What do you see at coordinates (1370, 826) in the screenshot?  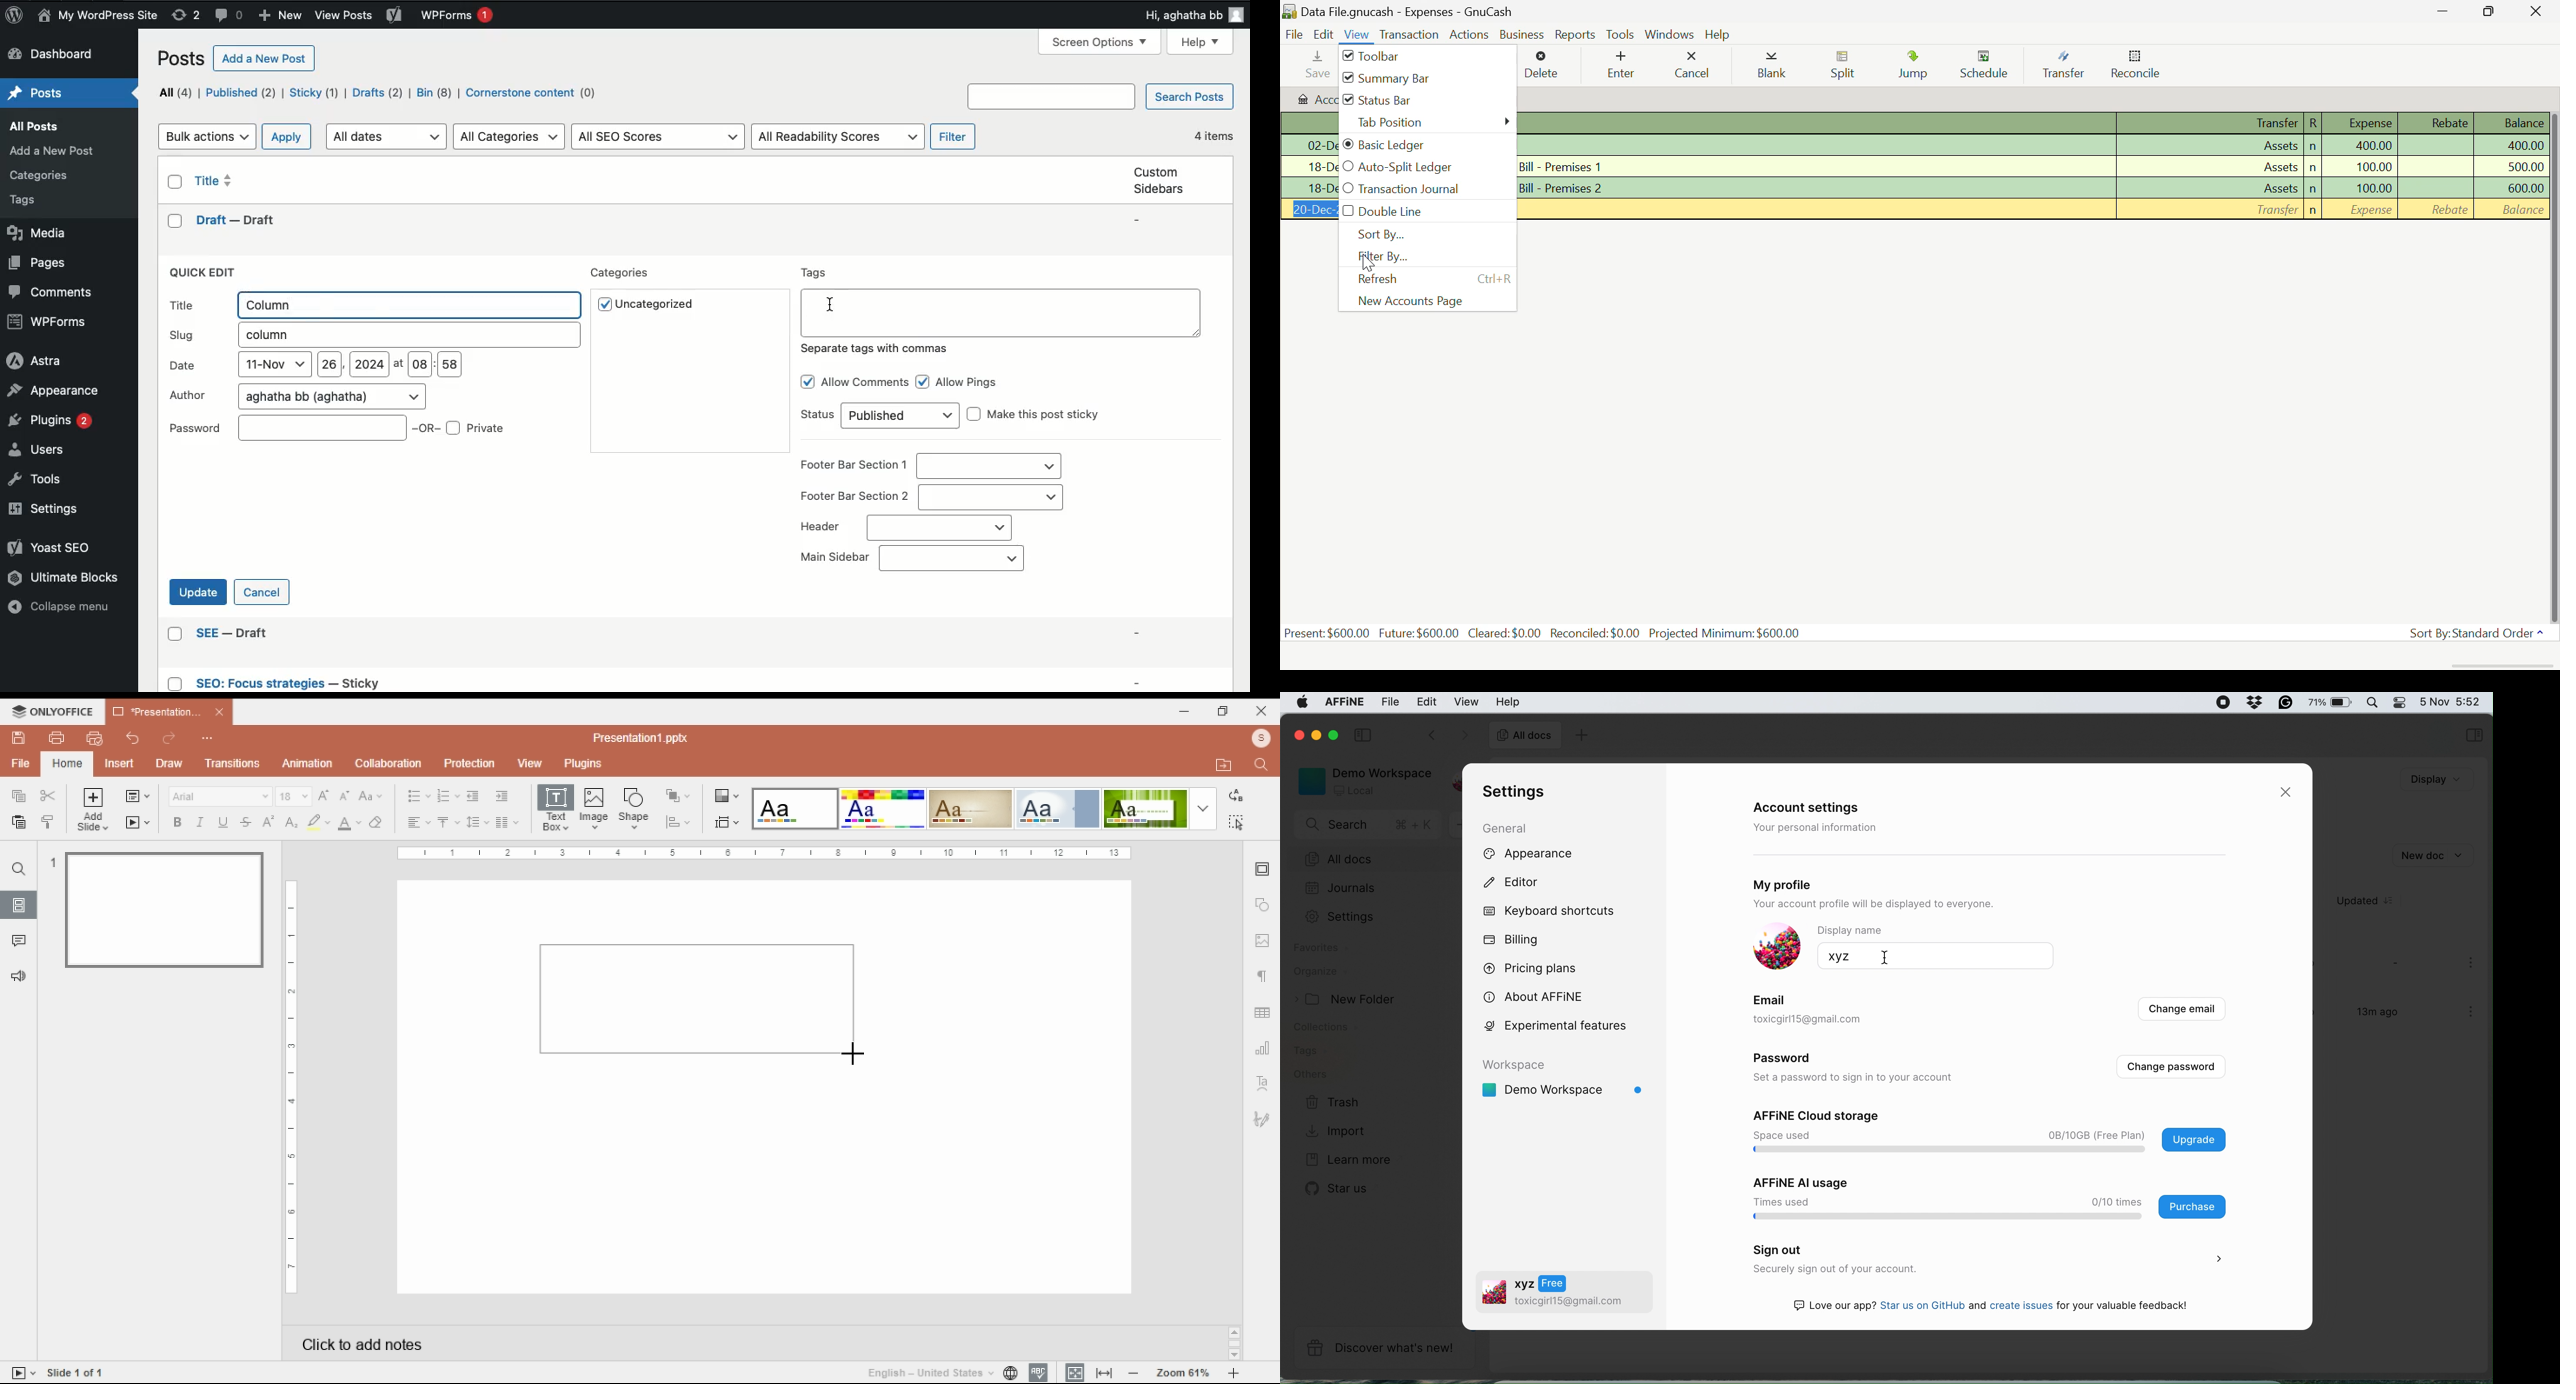 I see `search` at bounding box center [1370, 826].